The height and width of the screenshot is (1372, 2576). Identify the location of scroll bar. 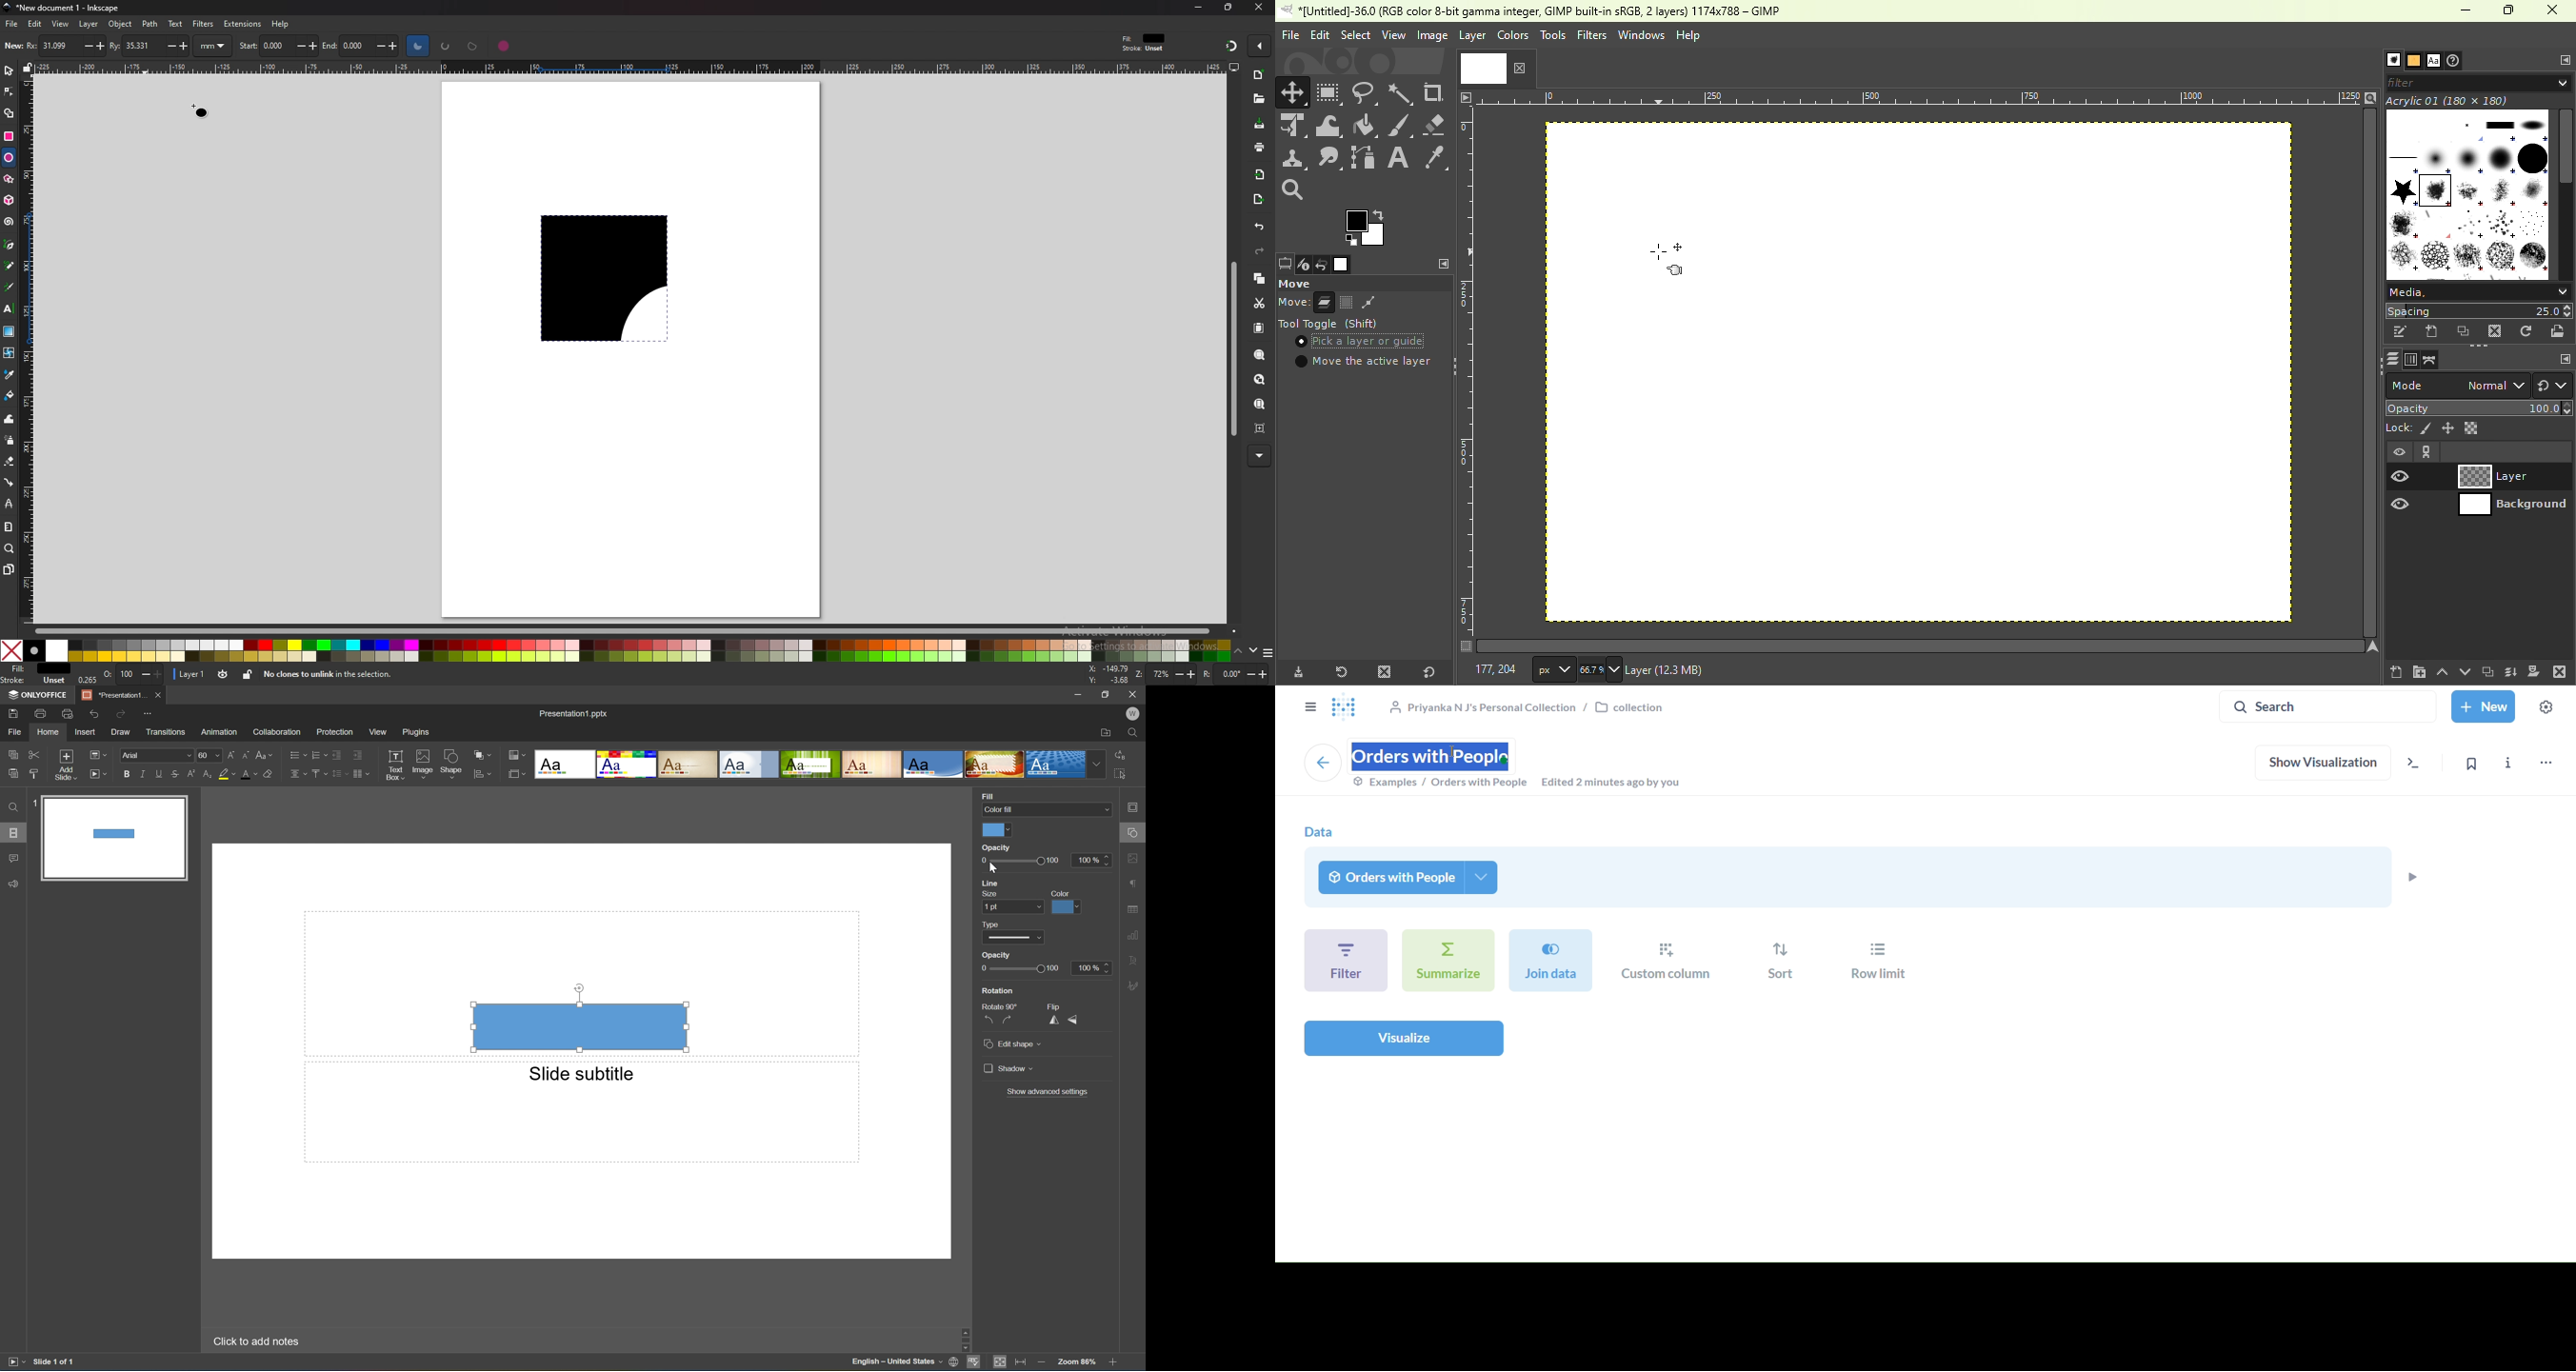
(627, 630).